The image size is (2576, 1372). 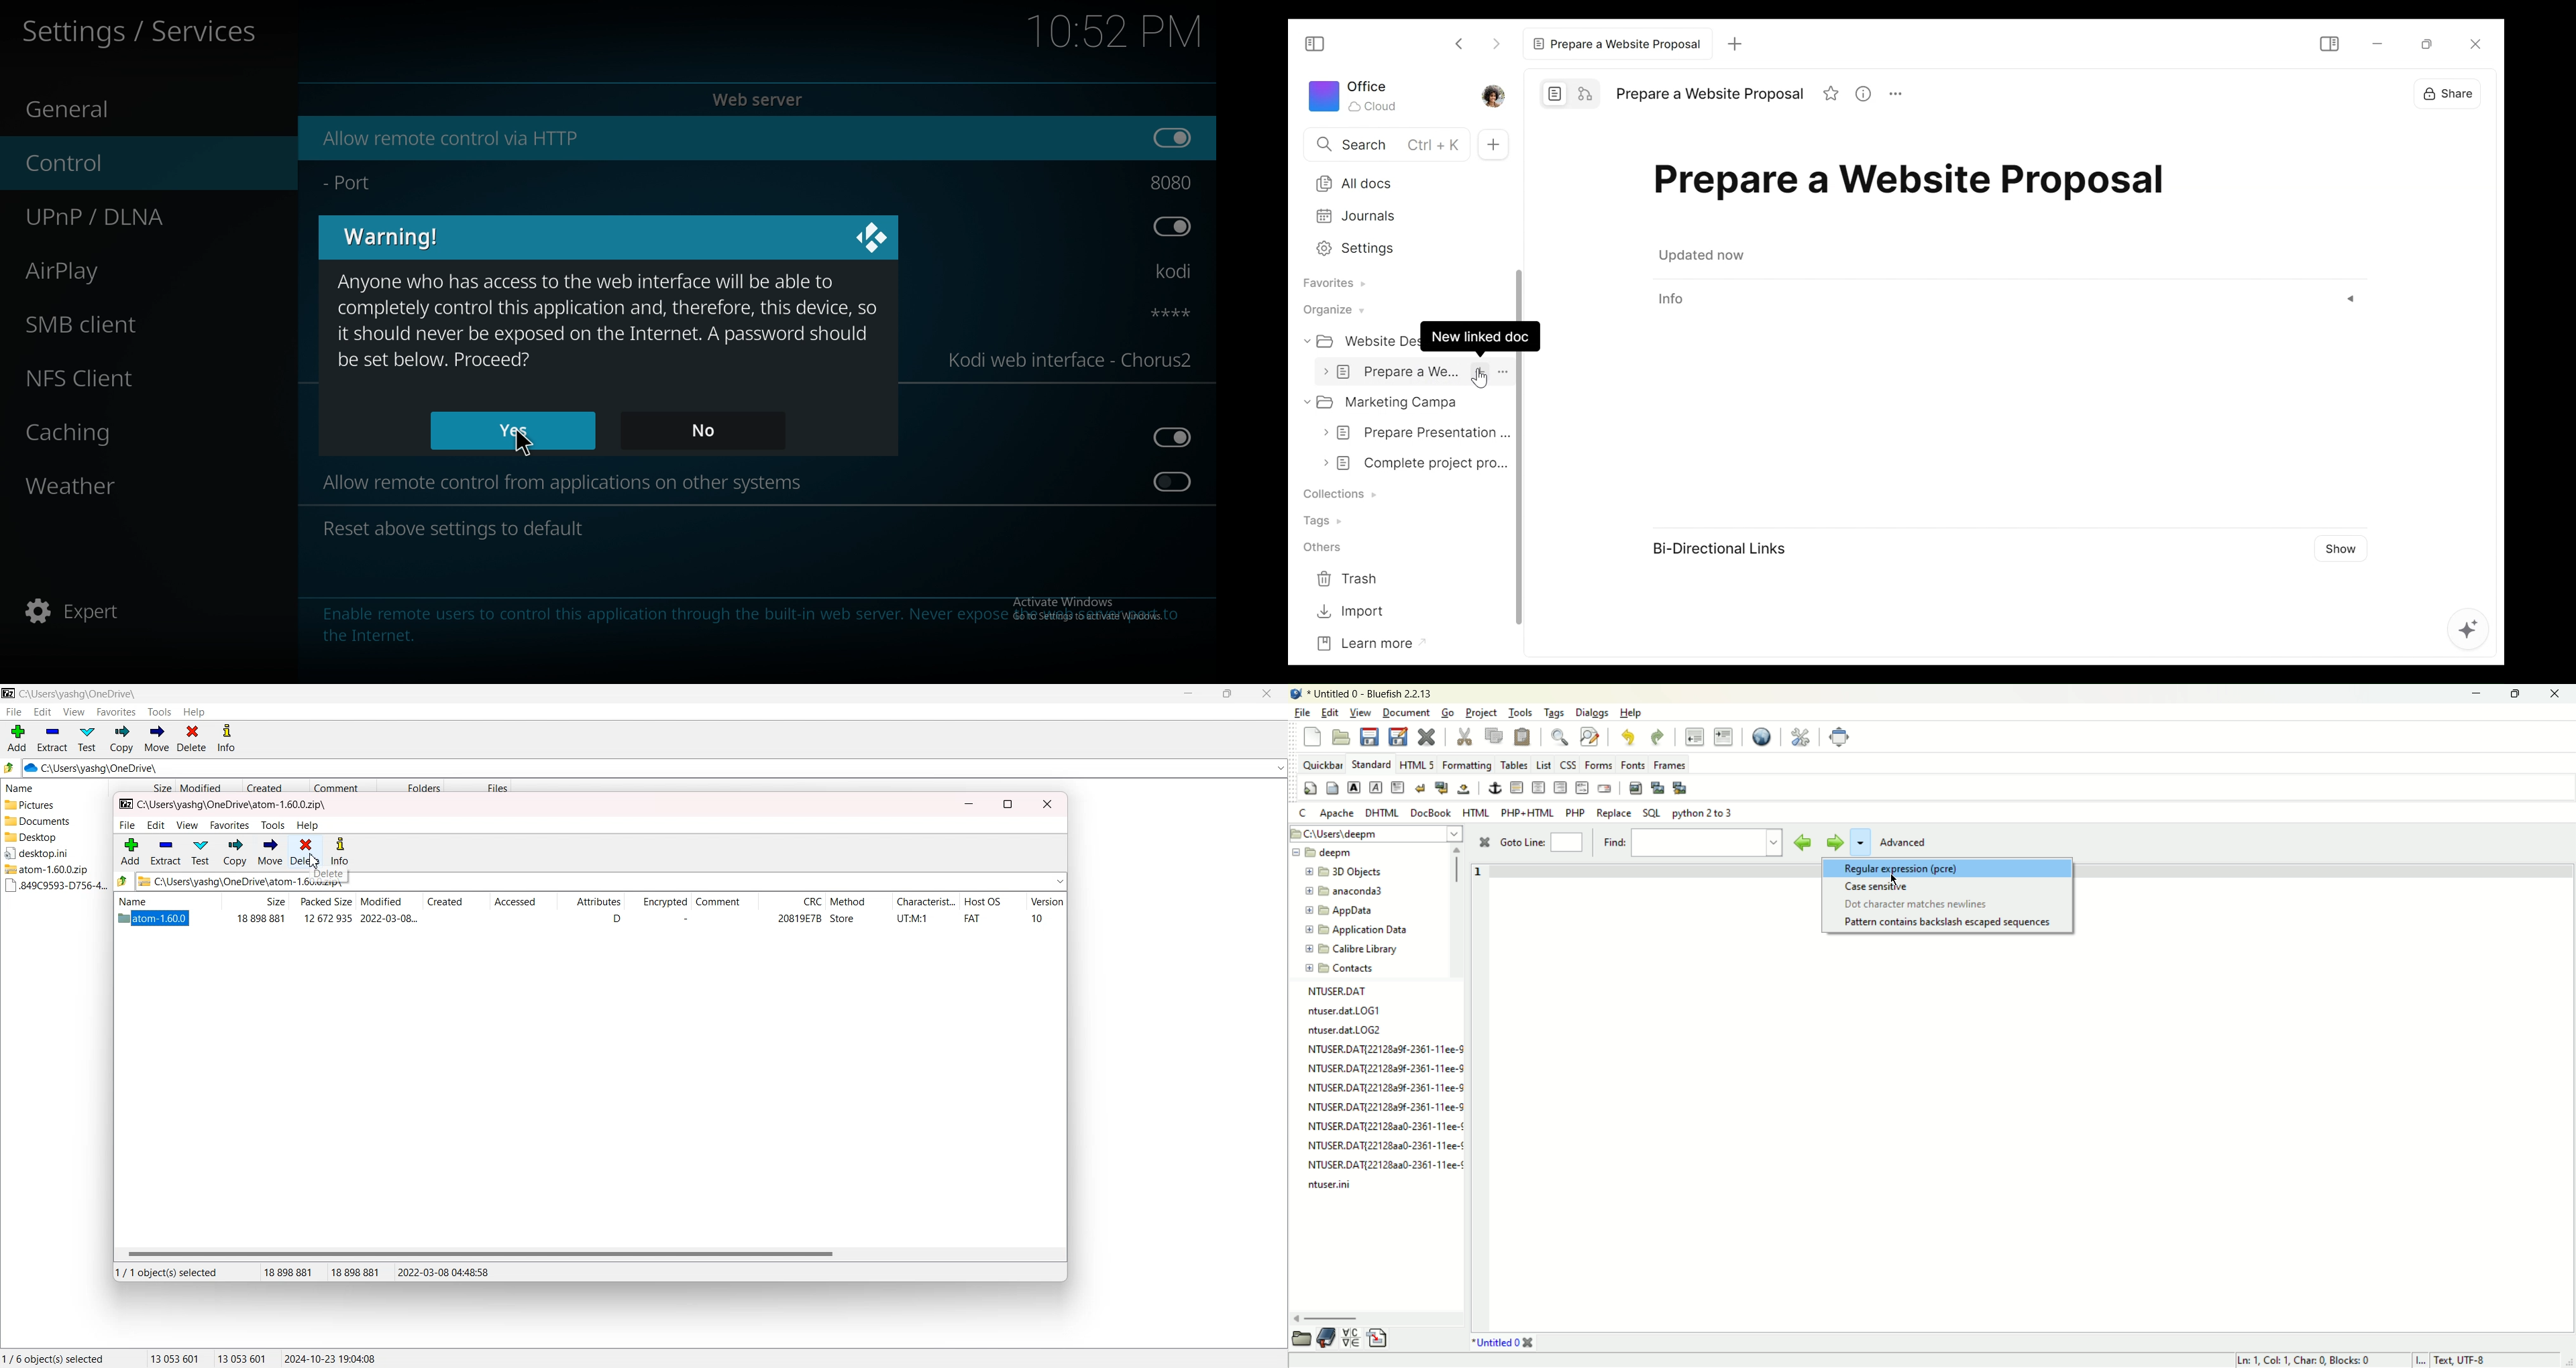 What do you see at coordinates (231, 825) in the screenshot?
I see `favorites` at bounding box center [231, 825].